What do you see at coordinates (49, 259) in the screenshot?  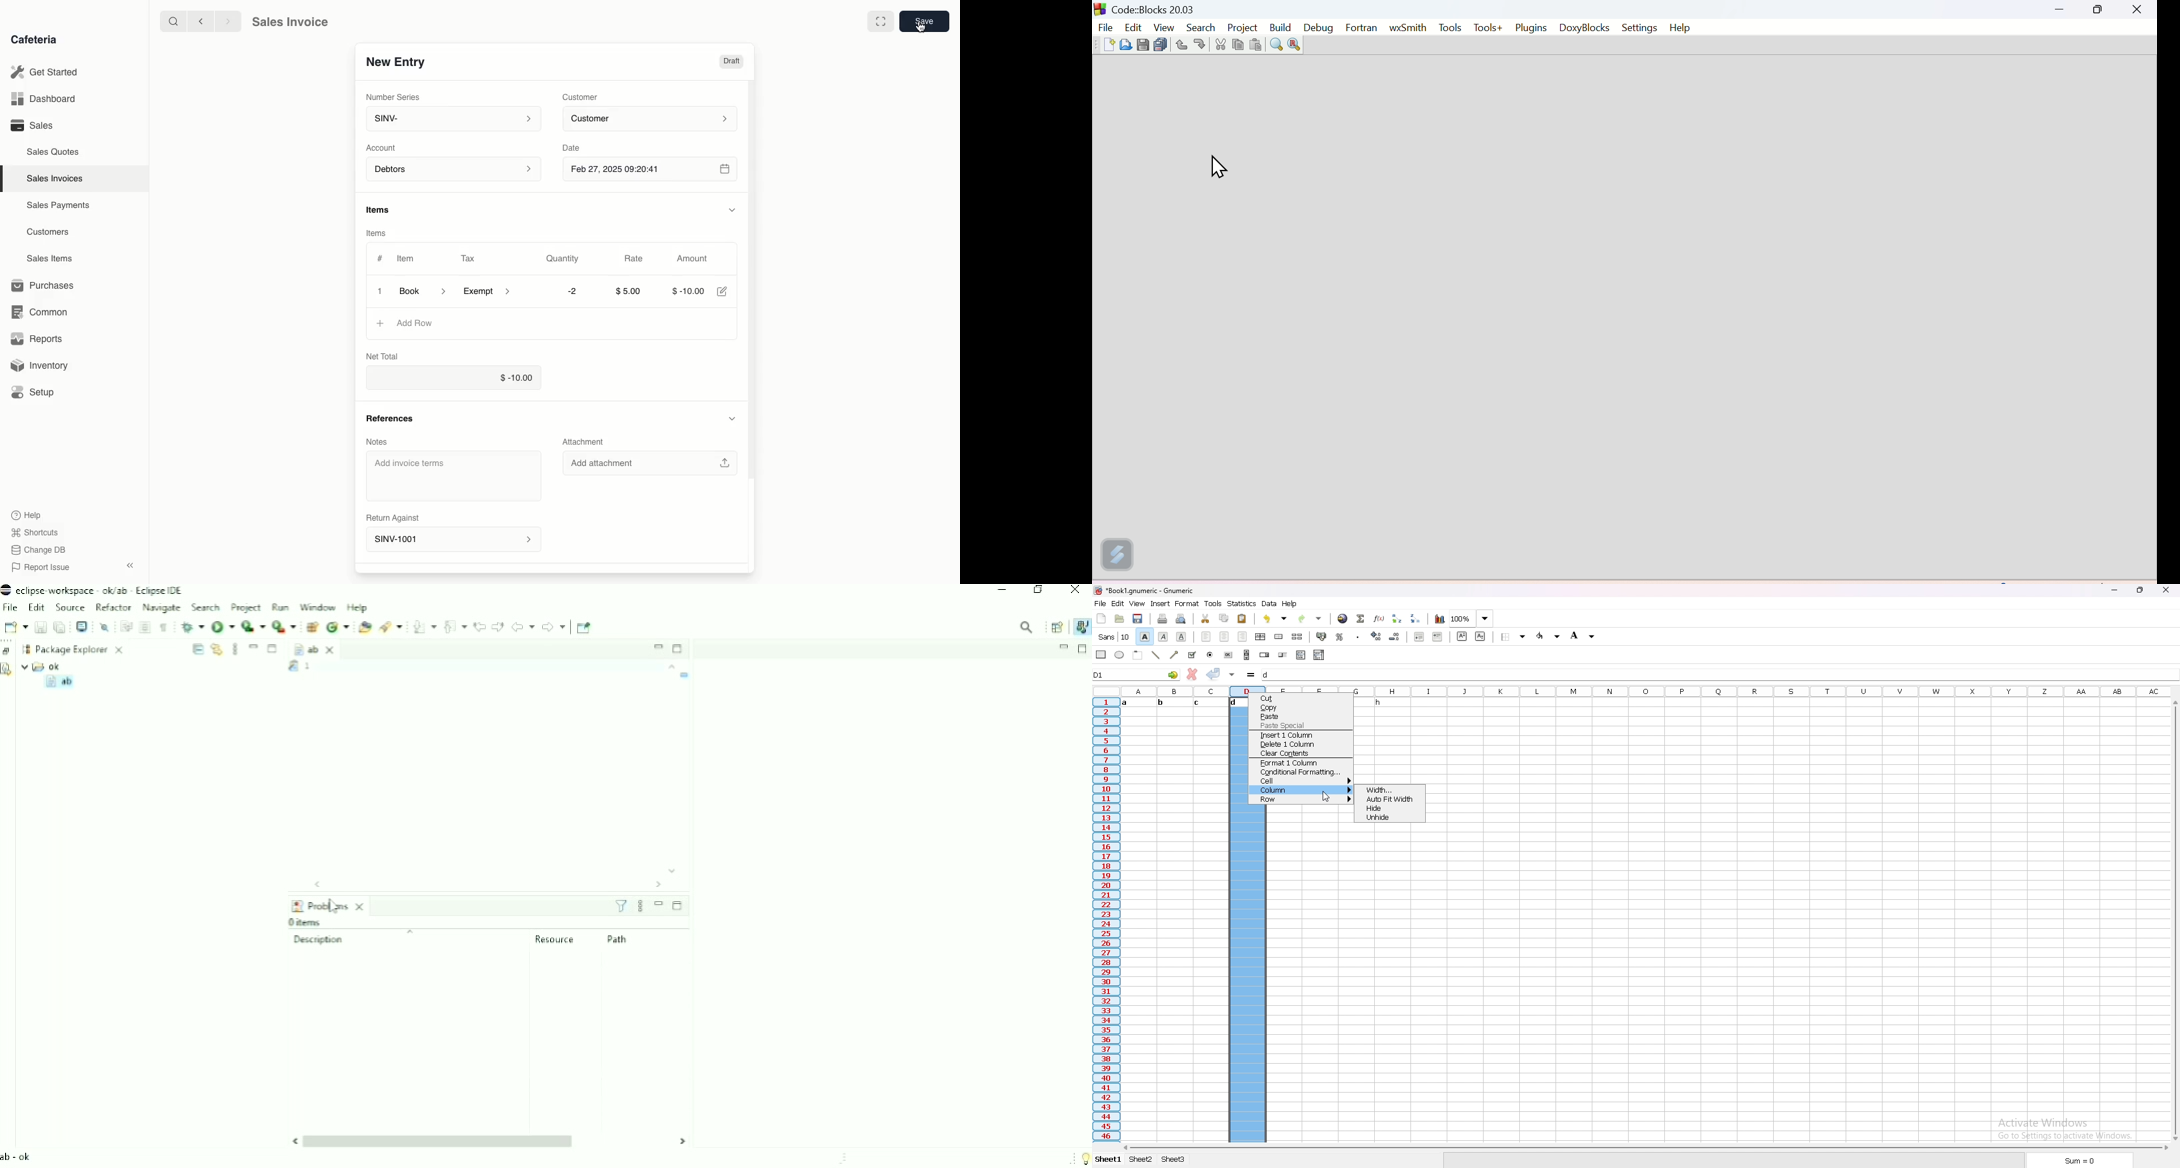 I see `Sales Items` at bounding box center [49, 259].